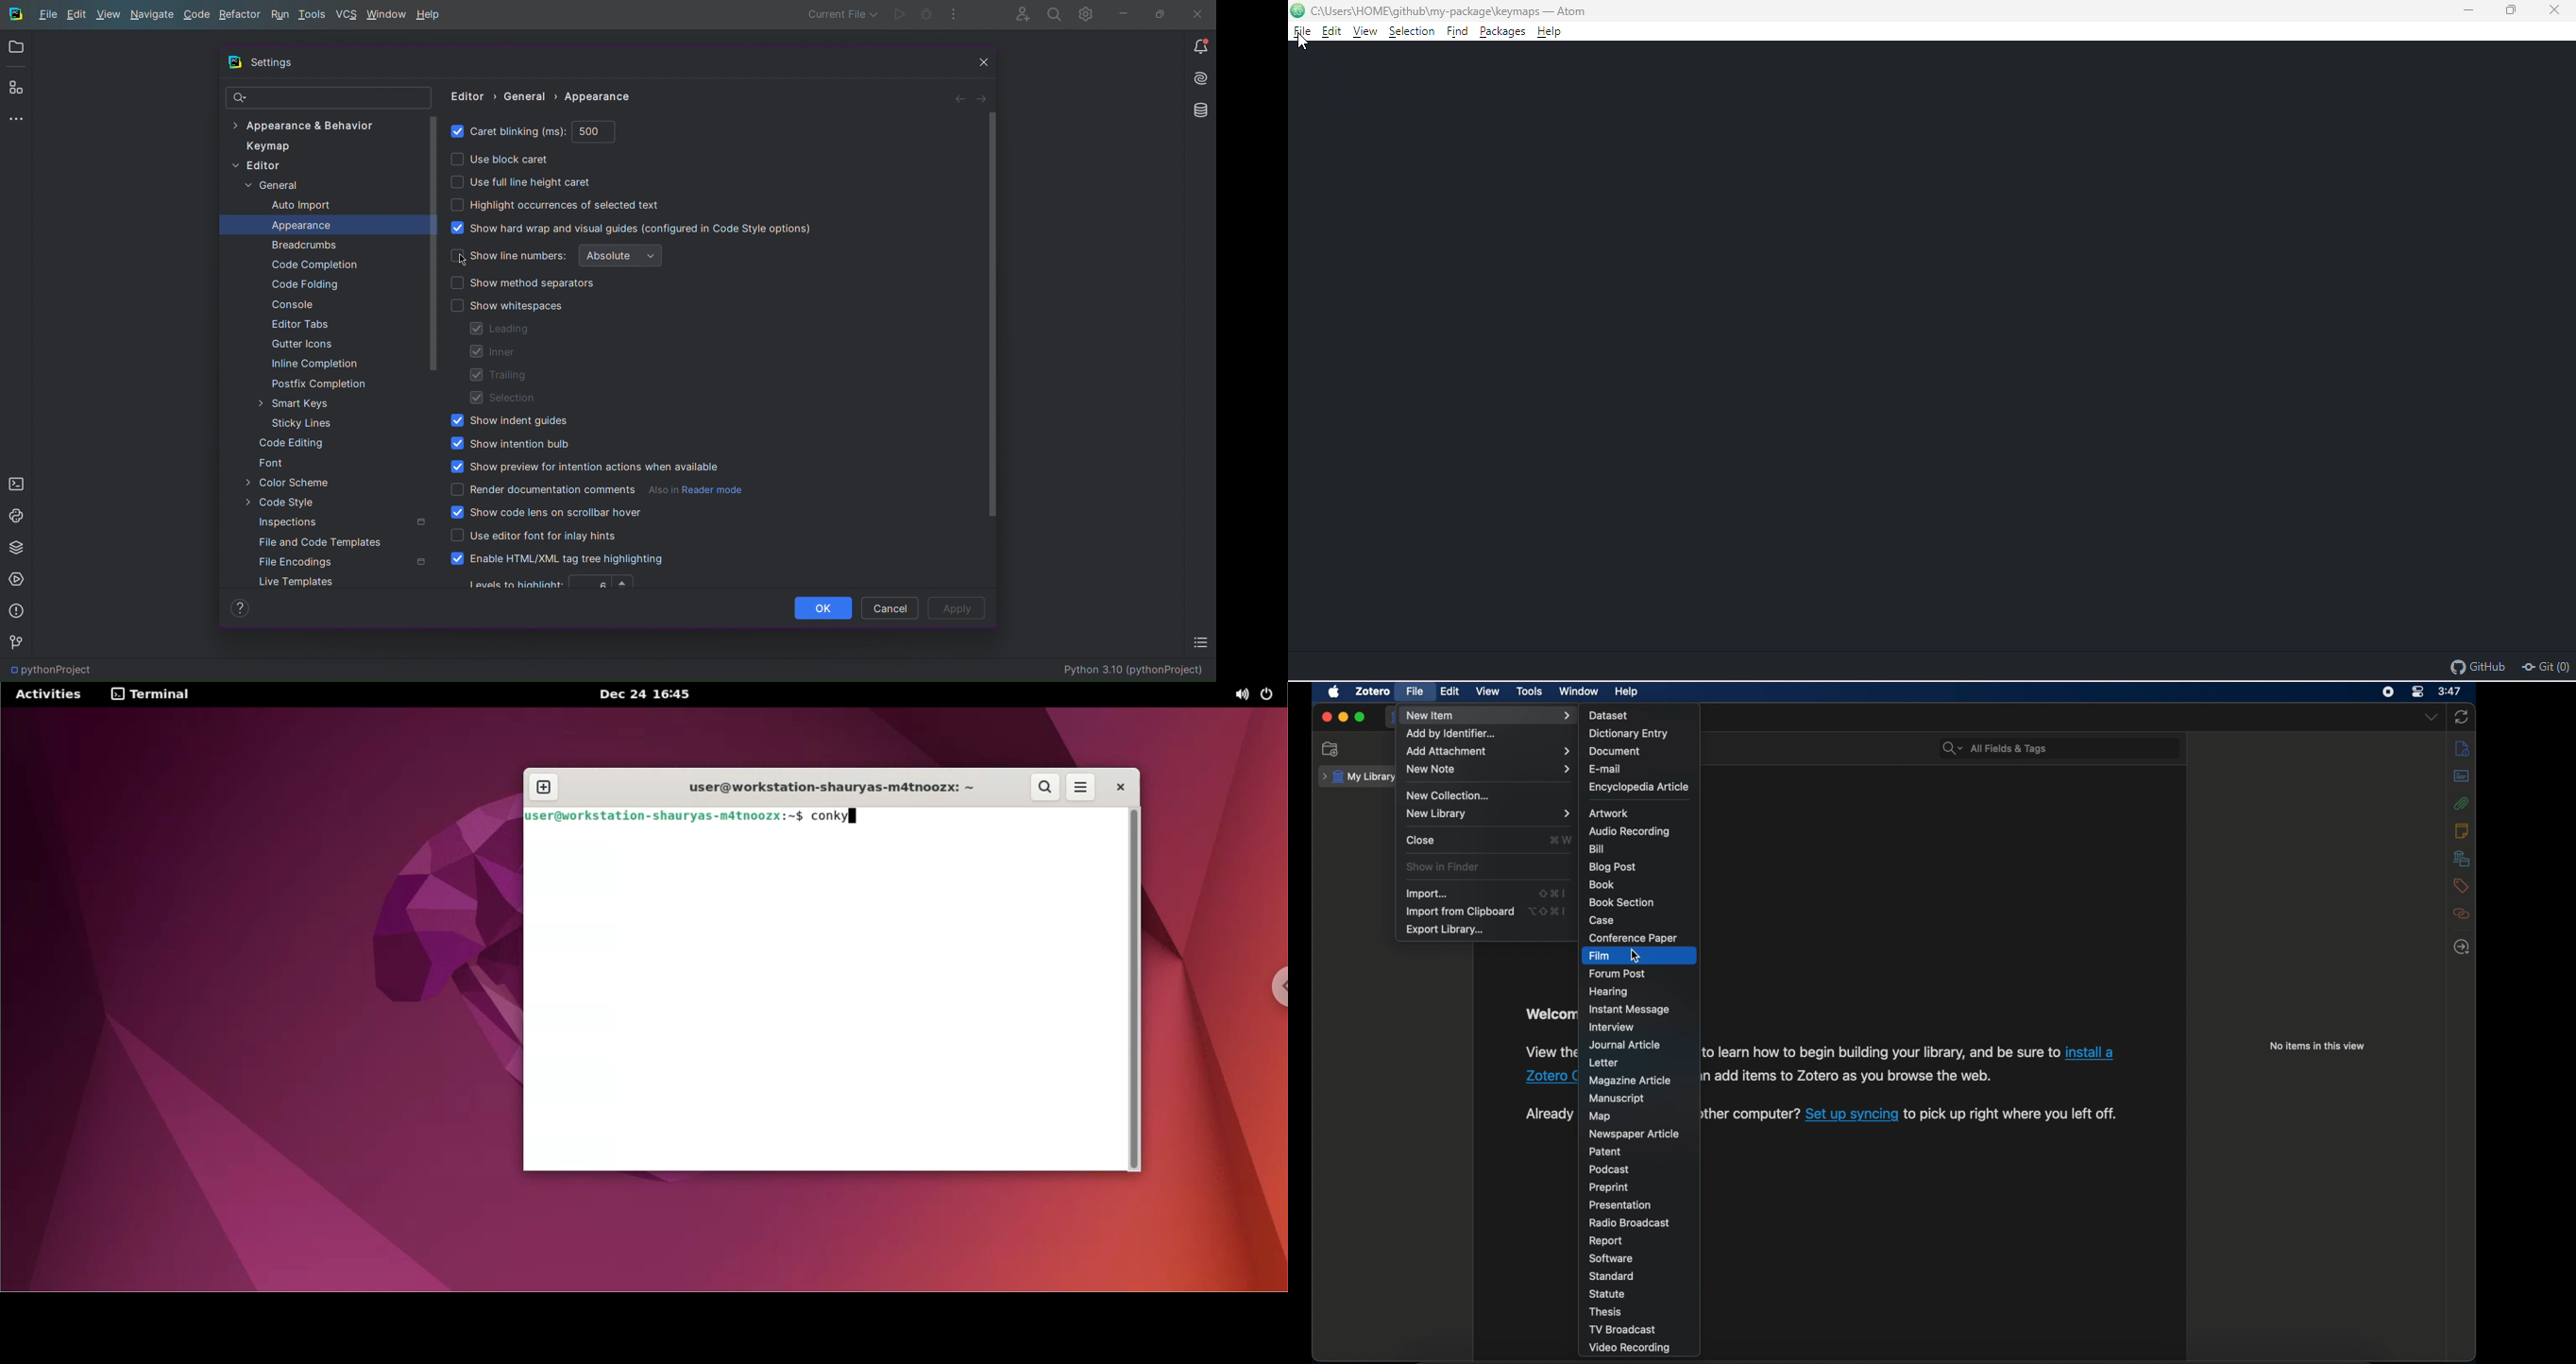 The width and height of the screenshot is (2576, 1372). What do you see at coordinates (1628, 692) in the screenshot?
I see `help` at bounding box center [1628, 692].